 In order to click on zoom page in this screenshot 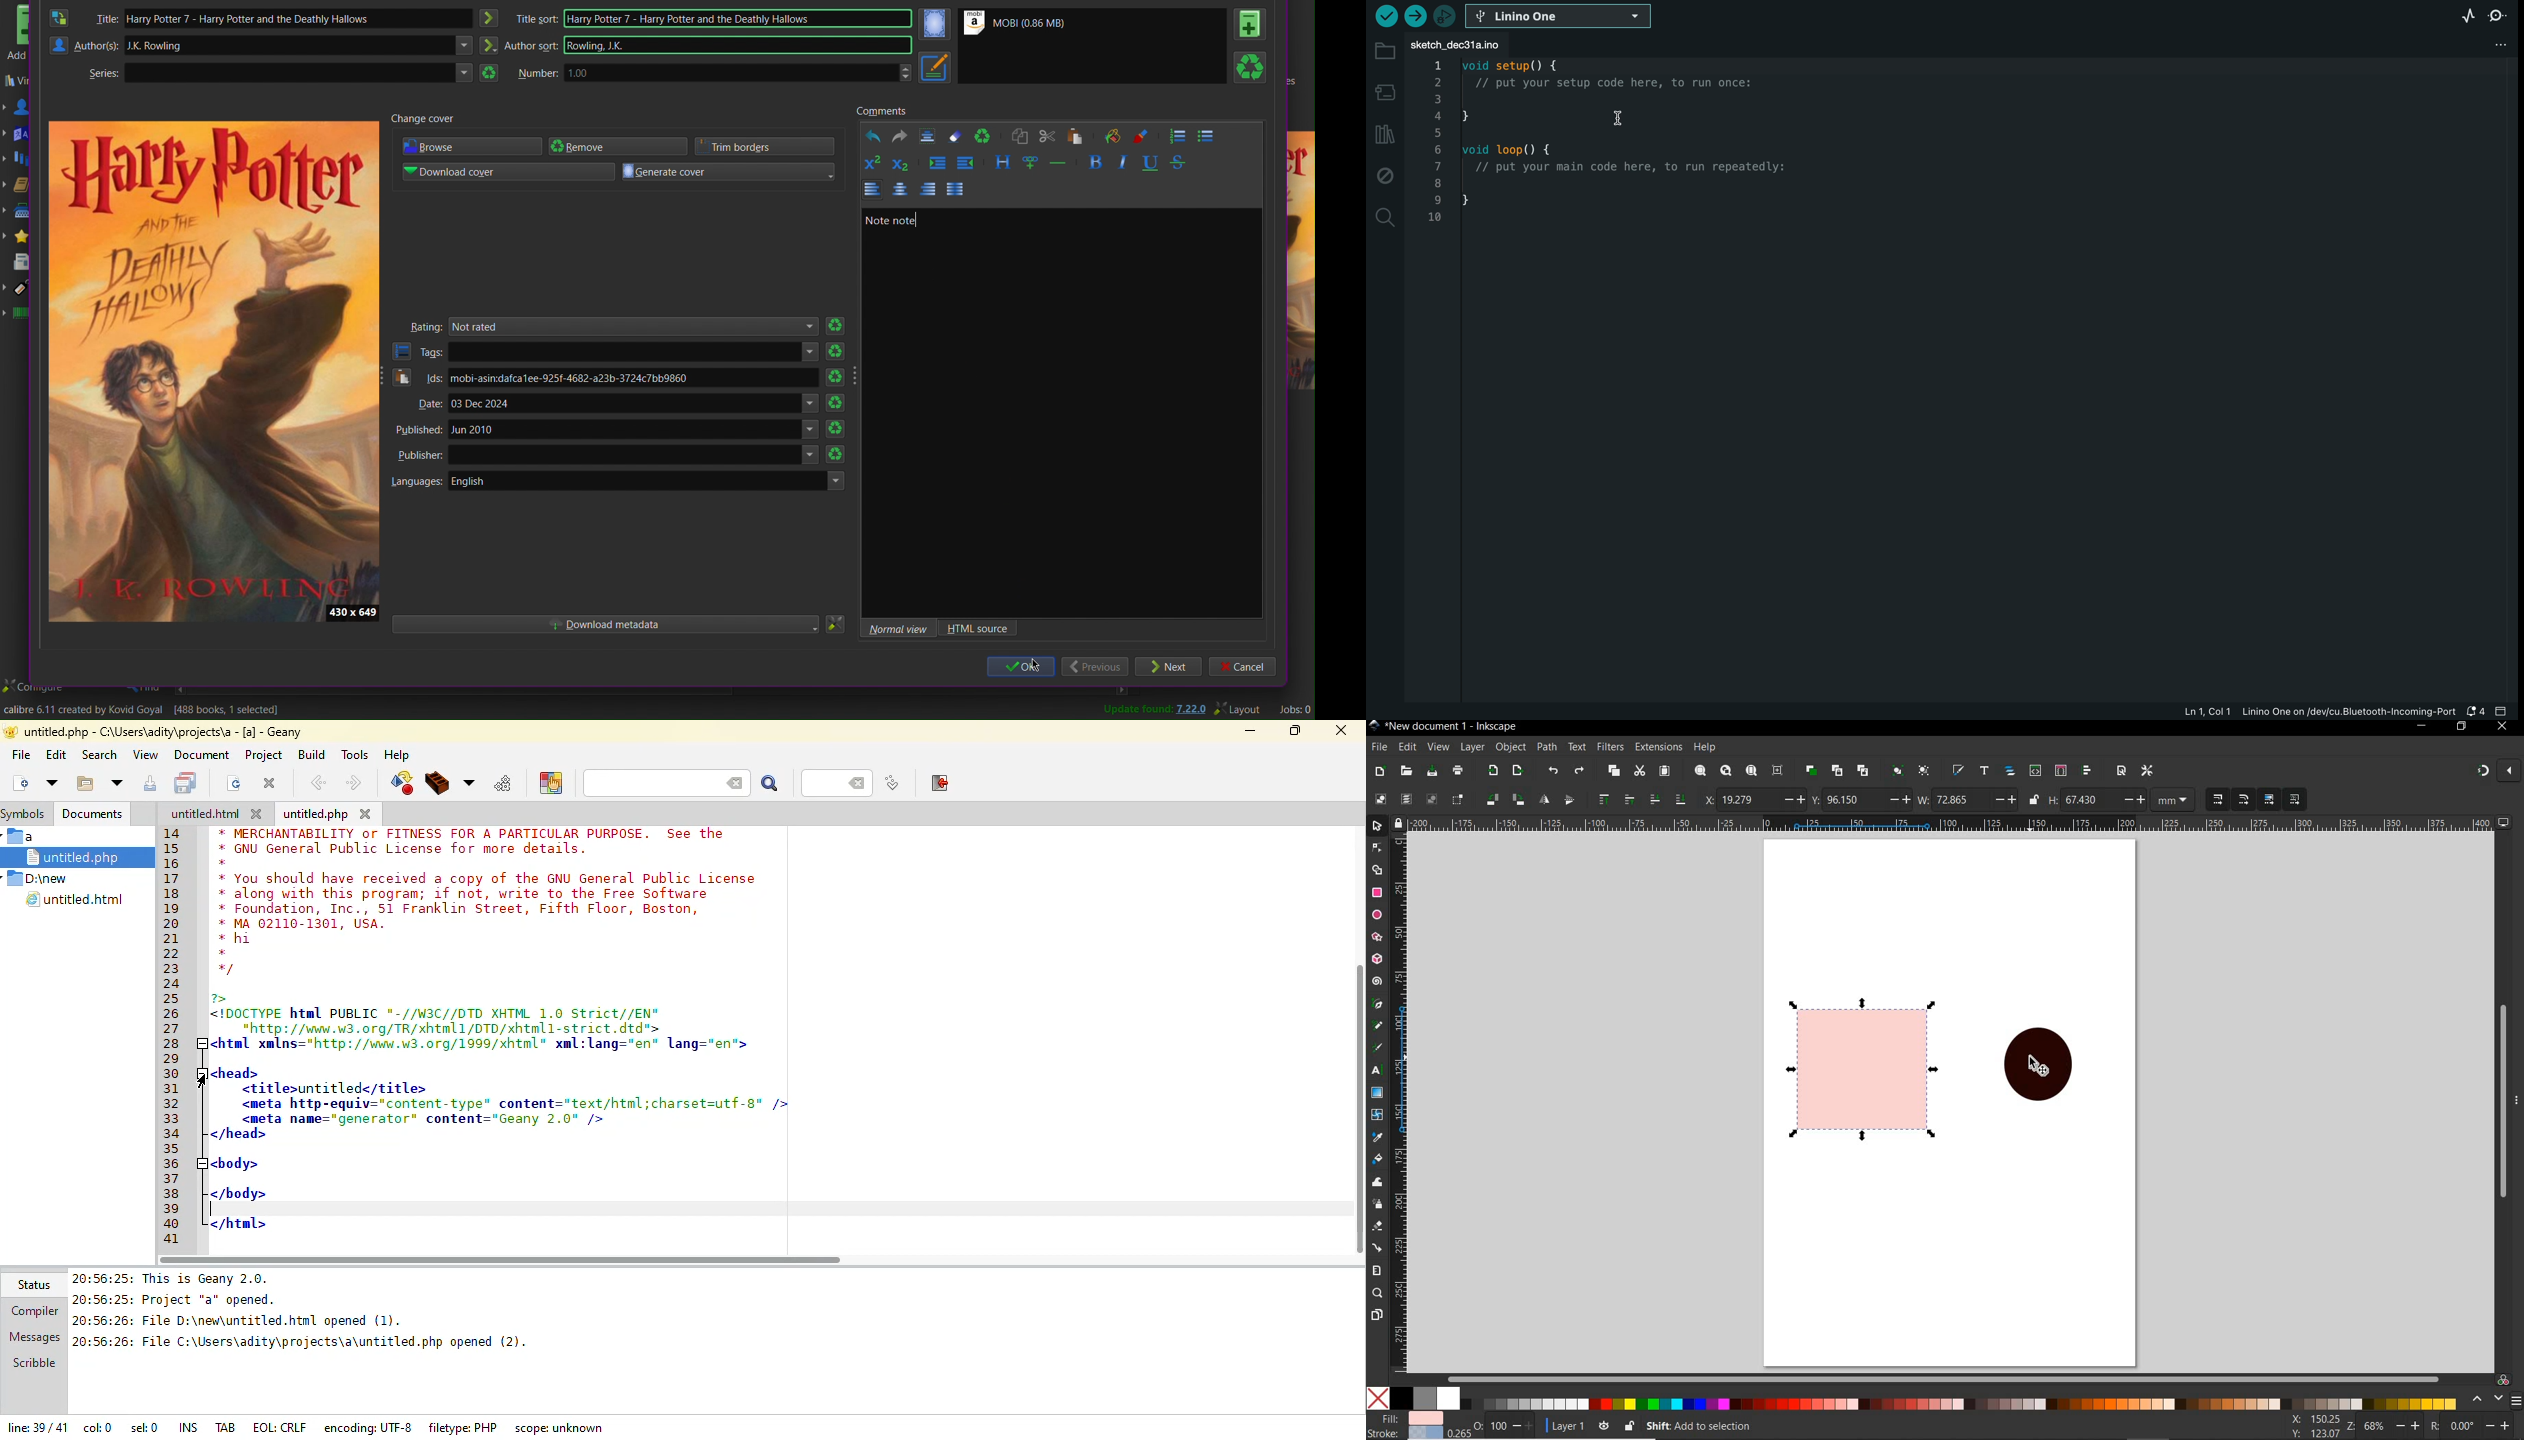, I will do `click(1752, 770)`.